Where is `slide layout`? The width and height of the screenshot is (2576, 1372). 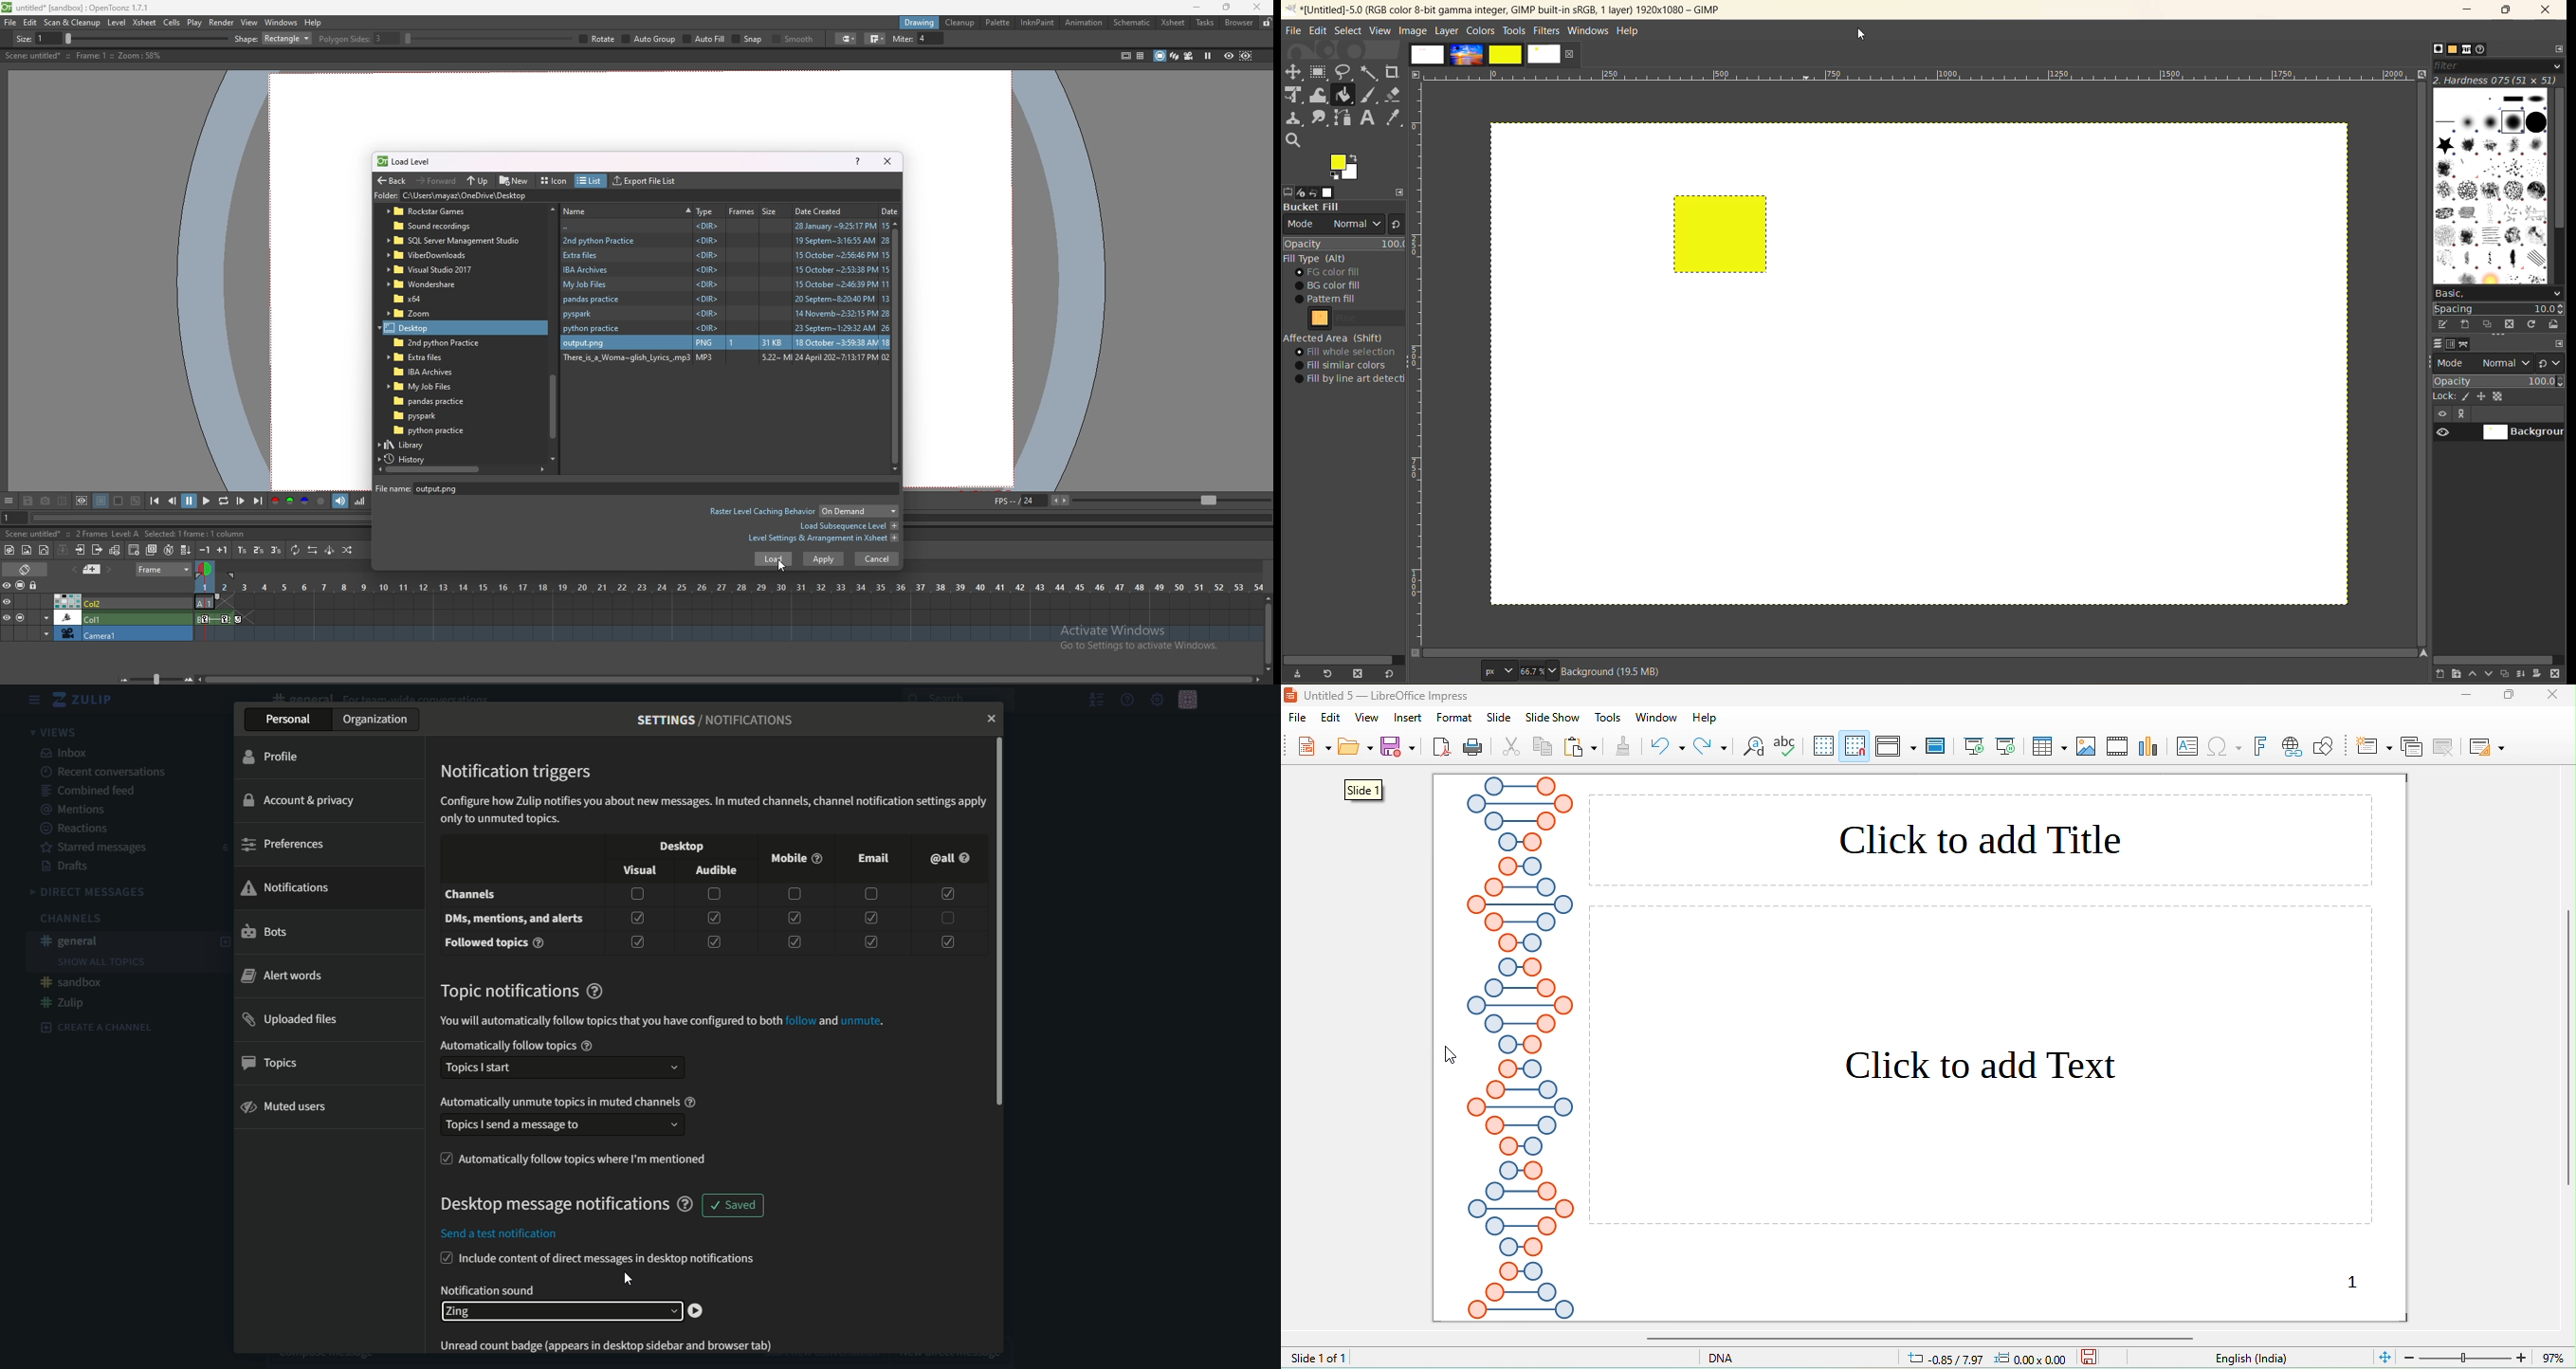 slide layout is located at coordinates (2486, 746).